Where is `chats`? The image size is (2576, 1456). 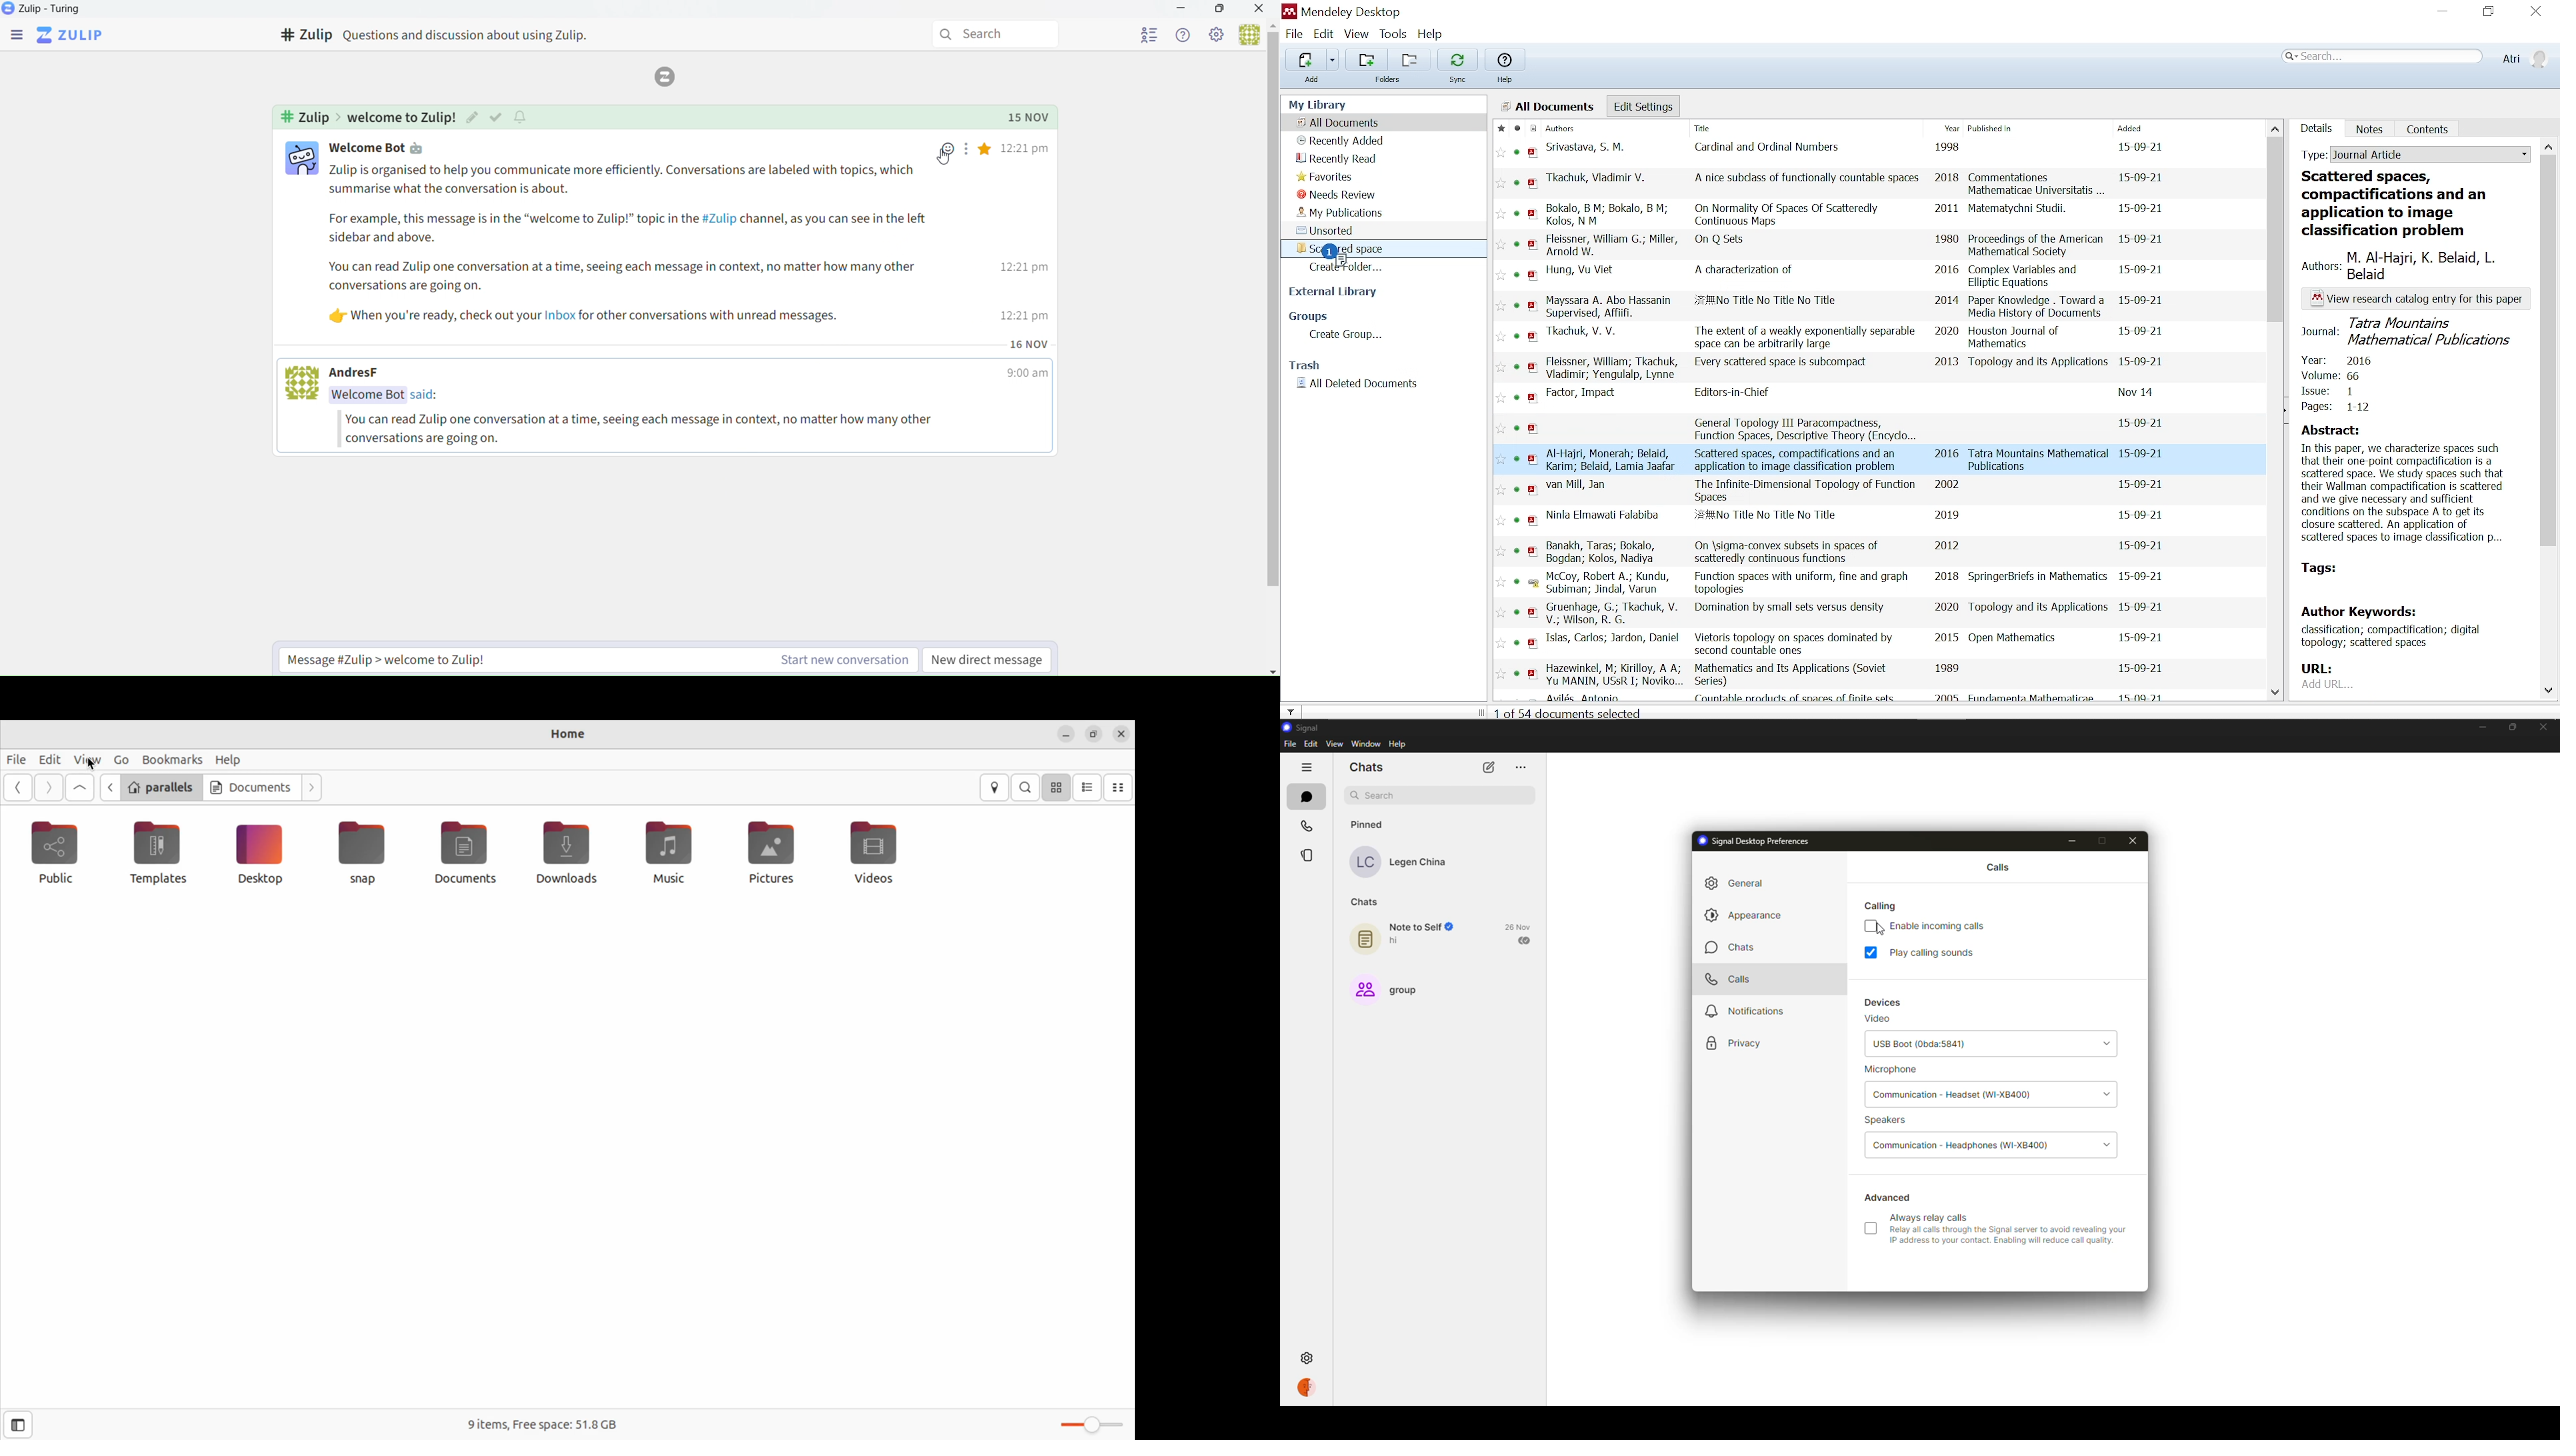
chats is located at coordinates (1367, 767).